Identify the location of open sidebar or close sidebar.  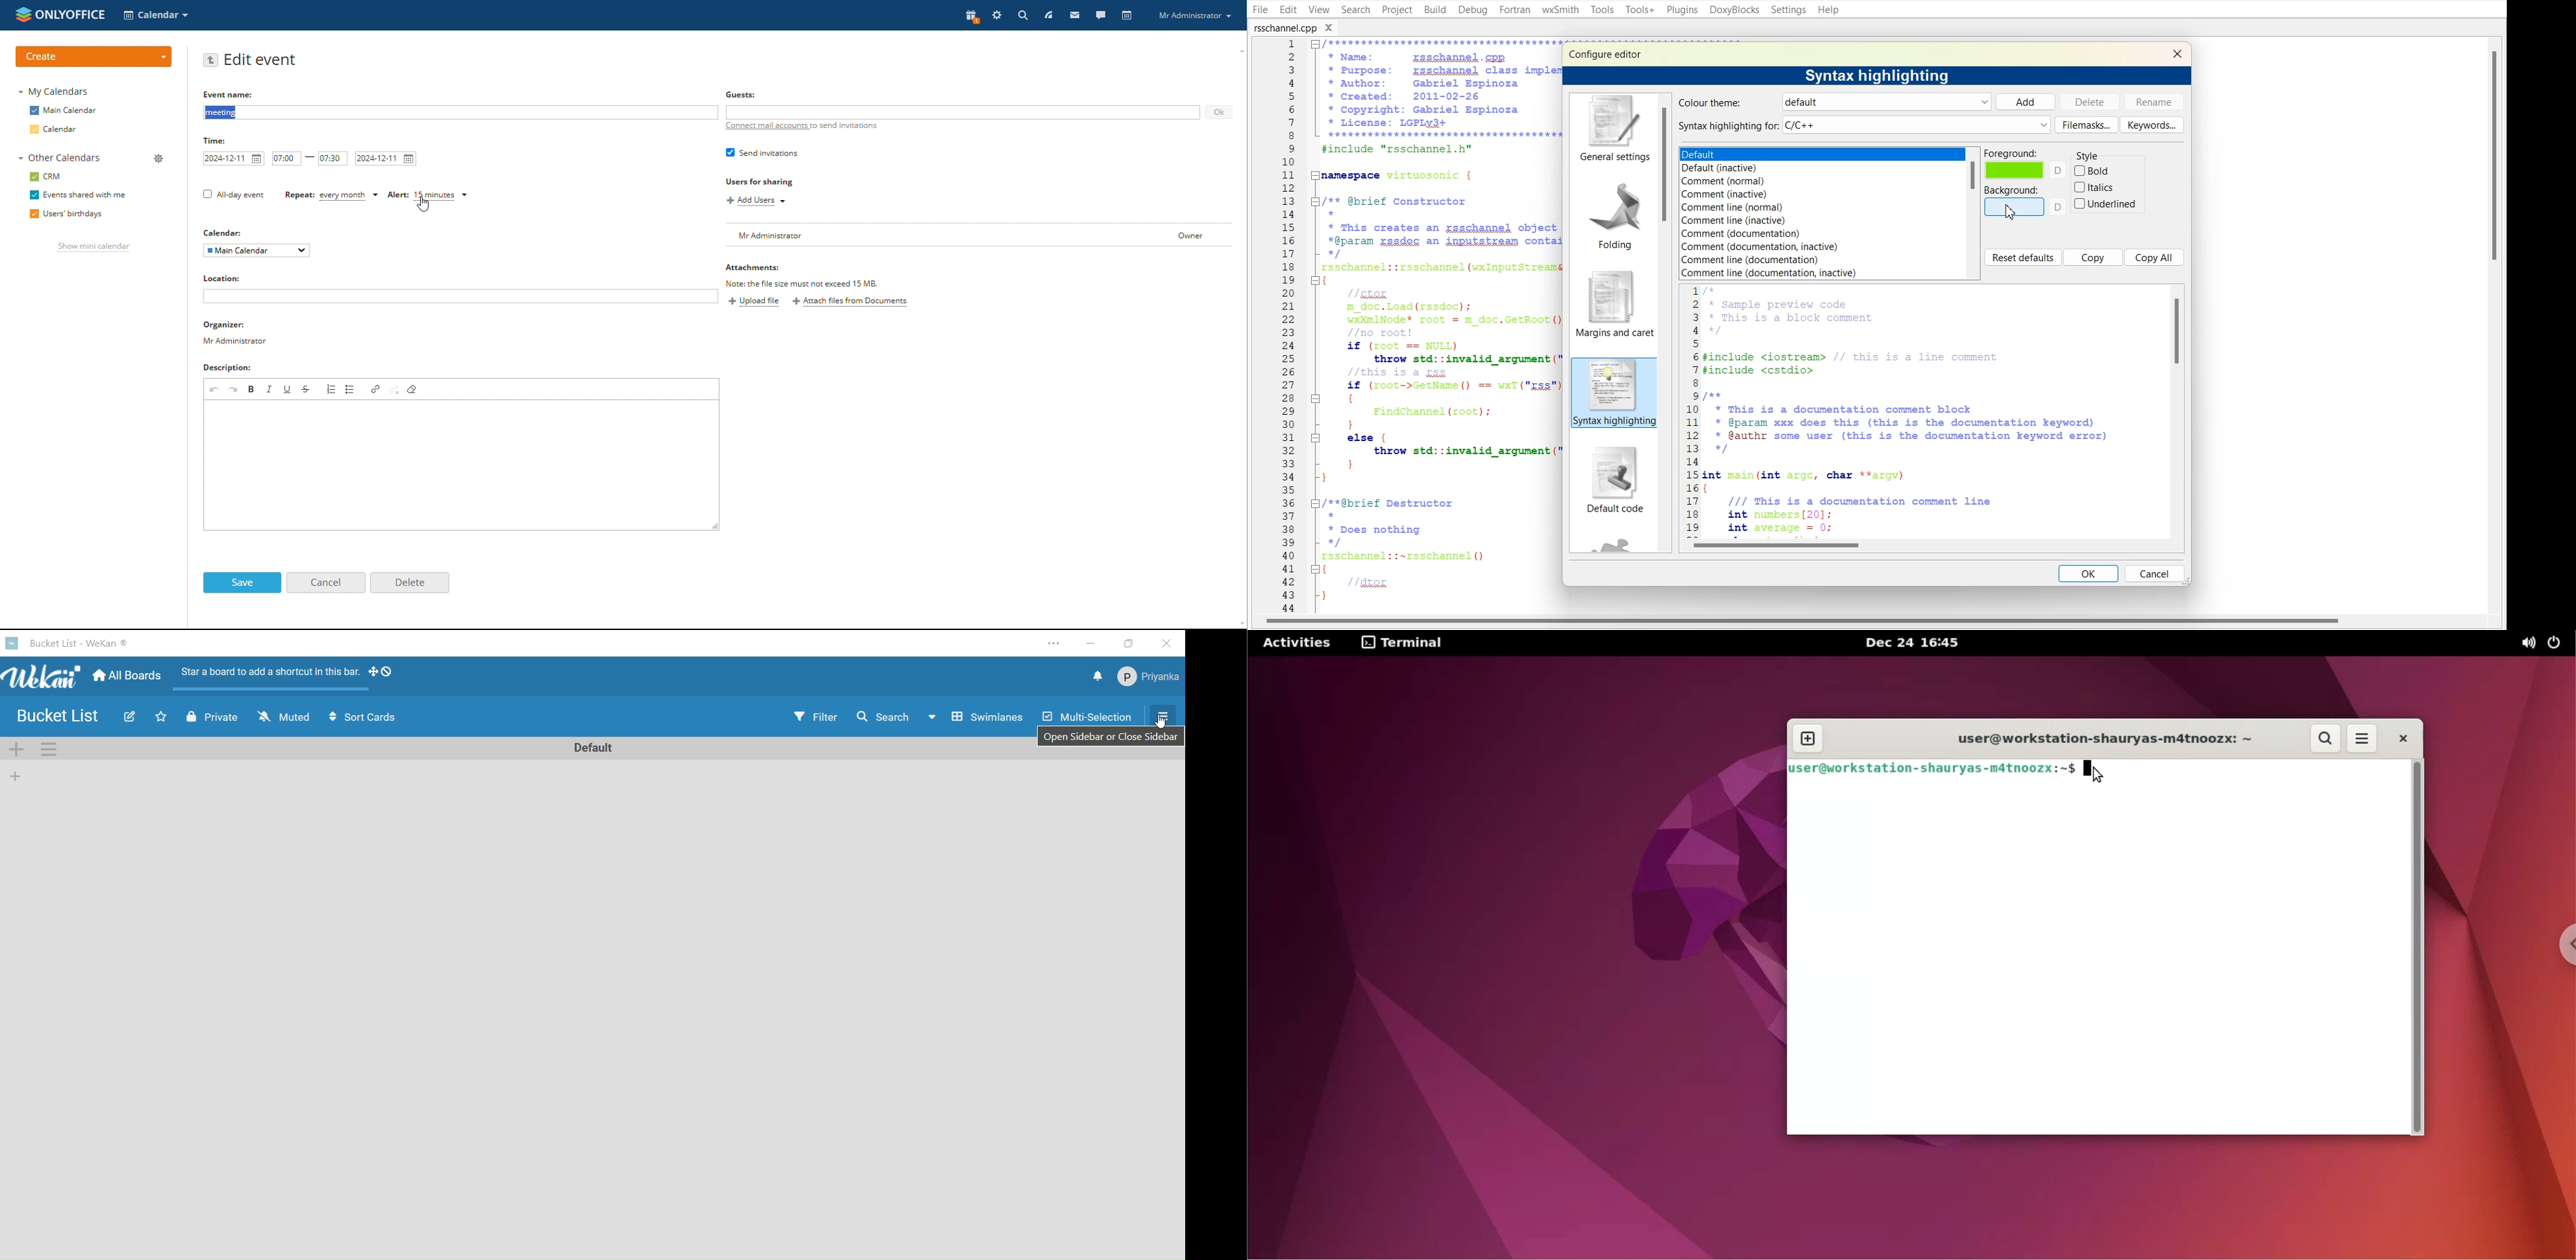
(1110, 737).